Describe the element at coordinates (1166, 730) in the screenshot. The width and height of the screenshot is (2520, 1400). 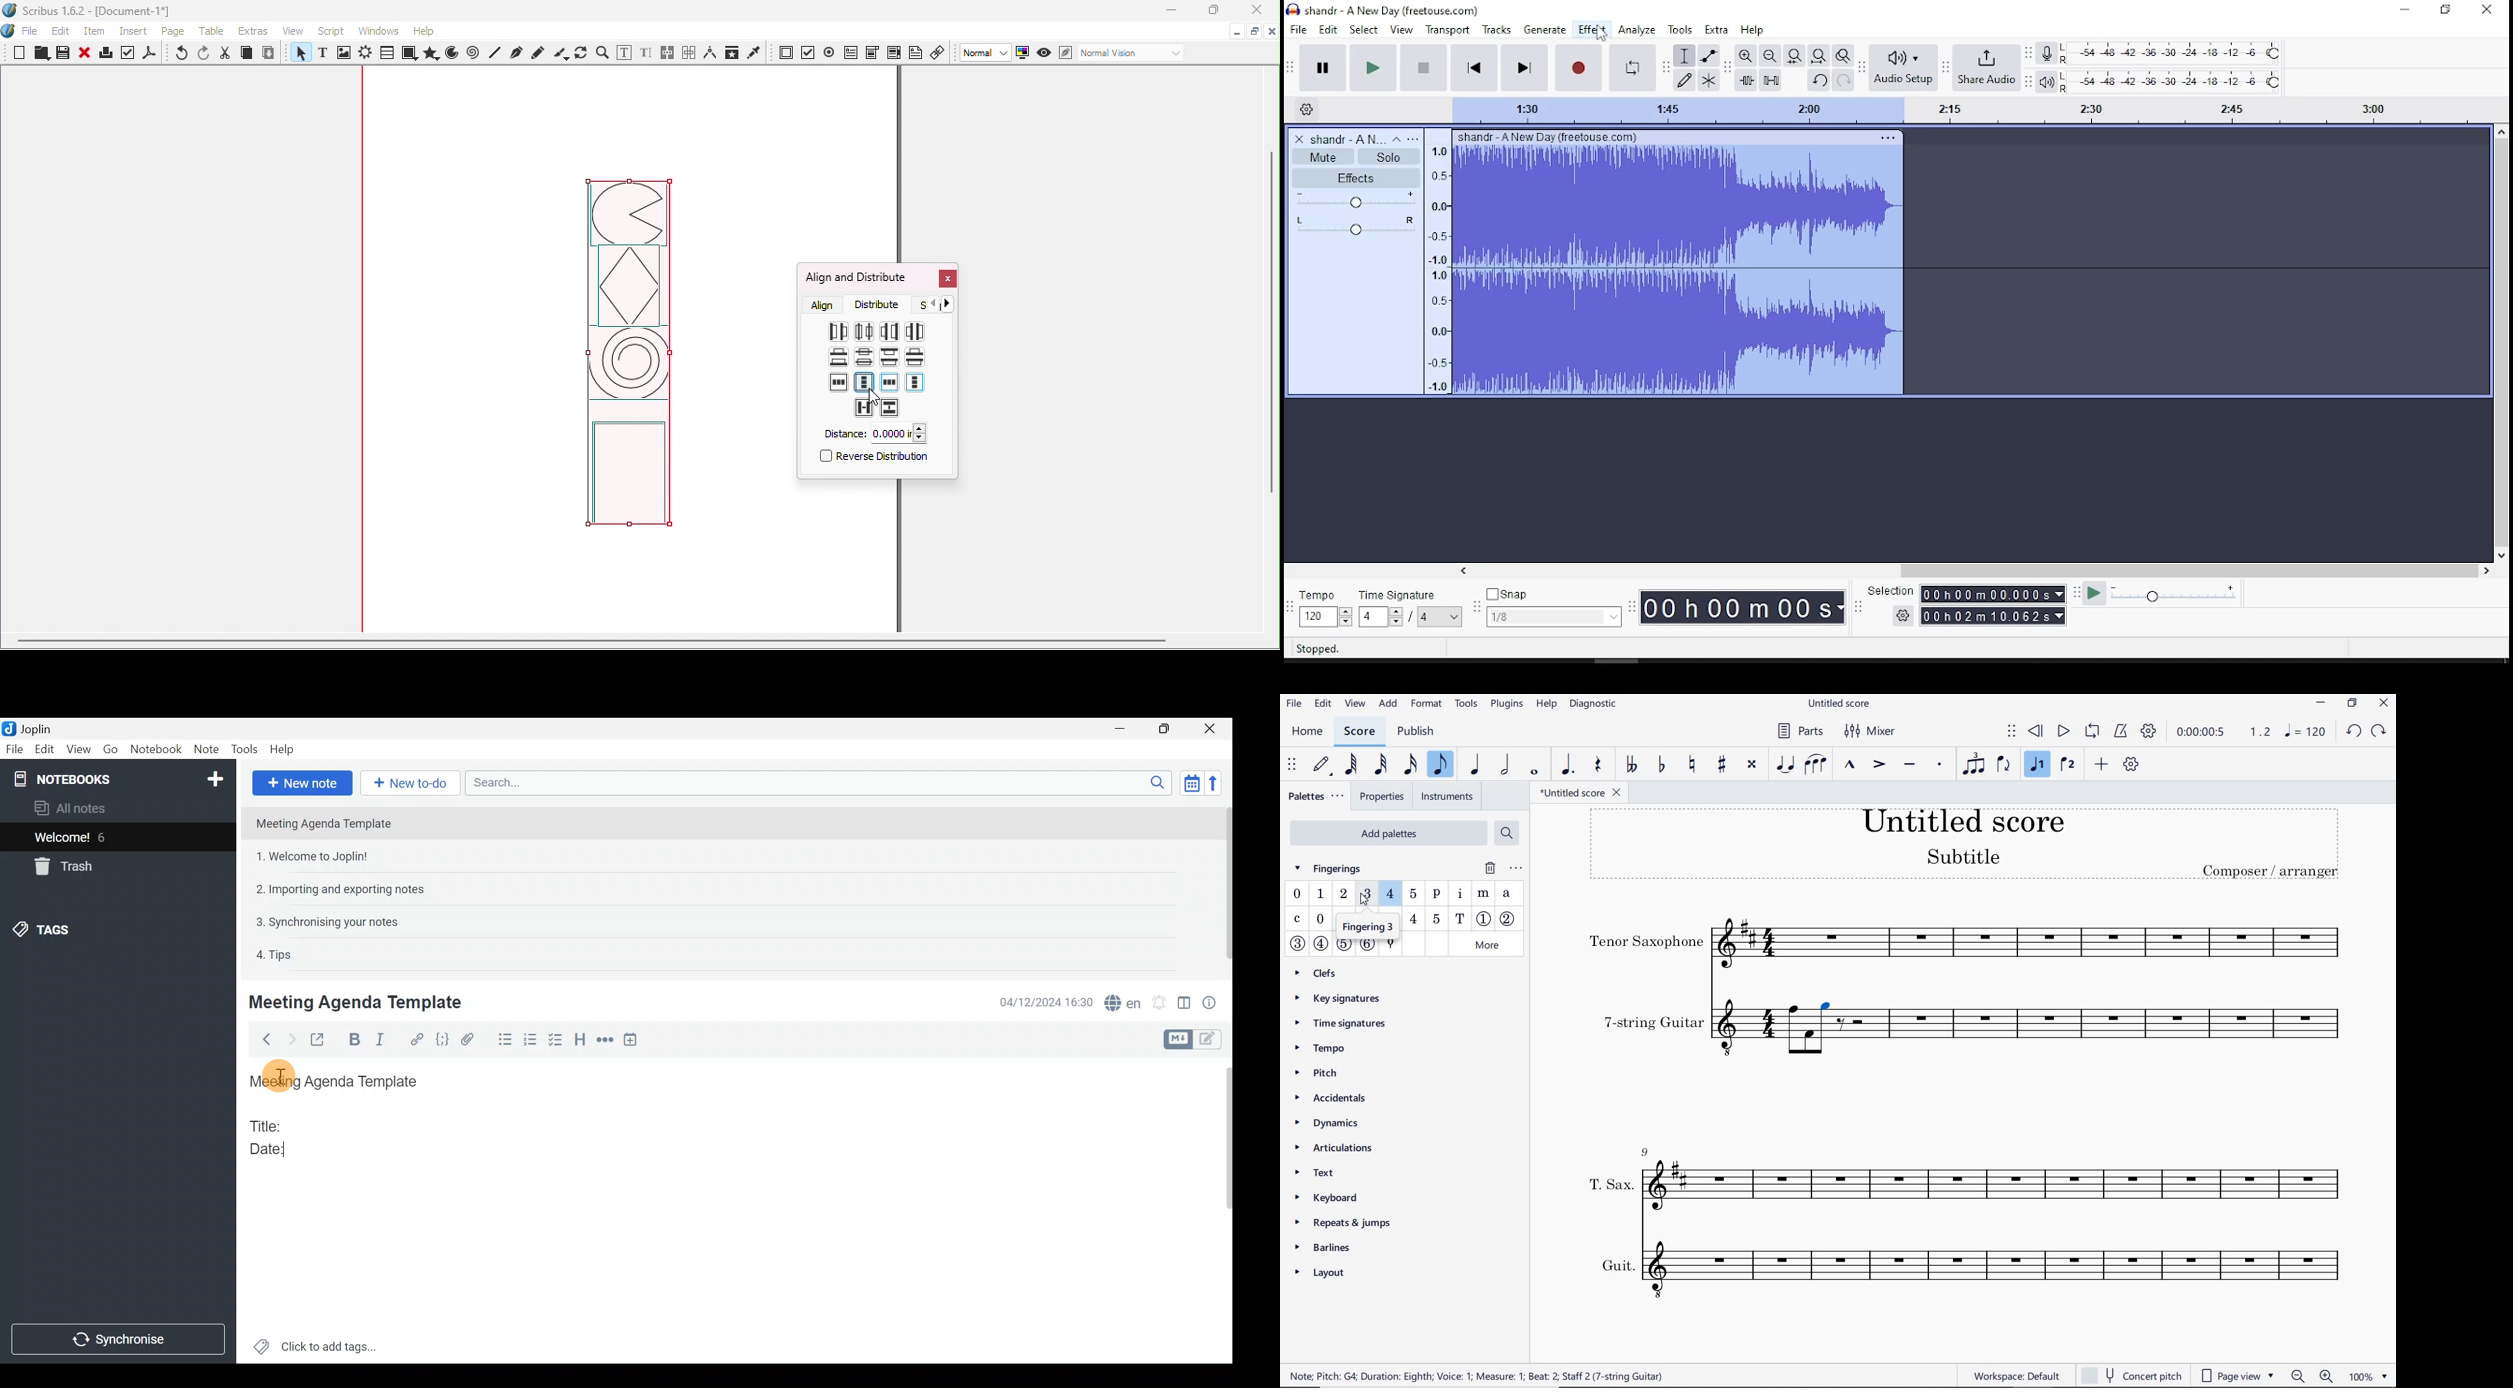
I see `Maximise` at that location.